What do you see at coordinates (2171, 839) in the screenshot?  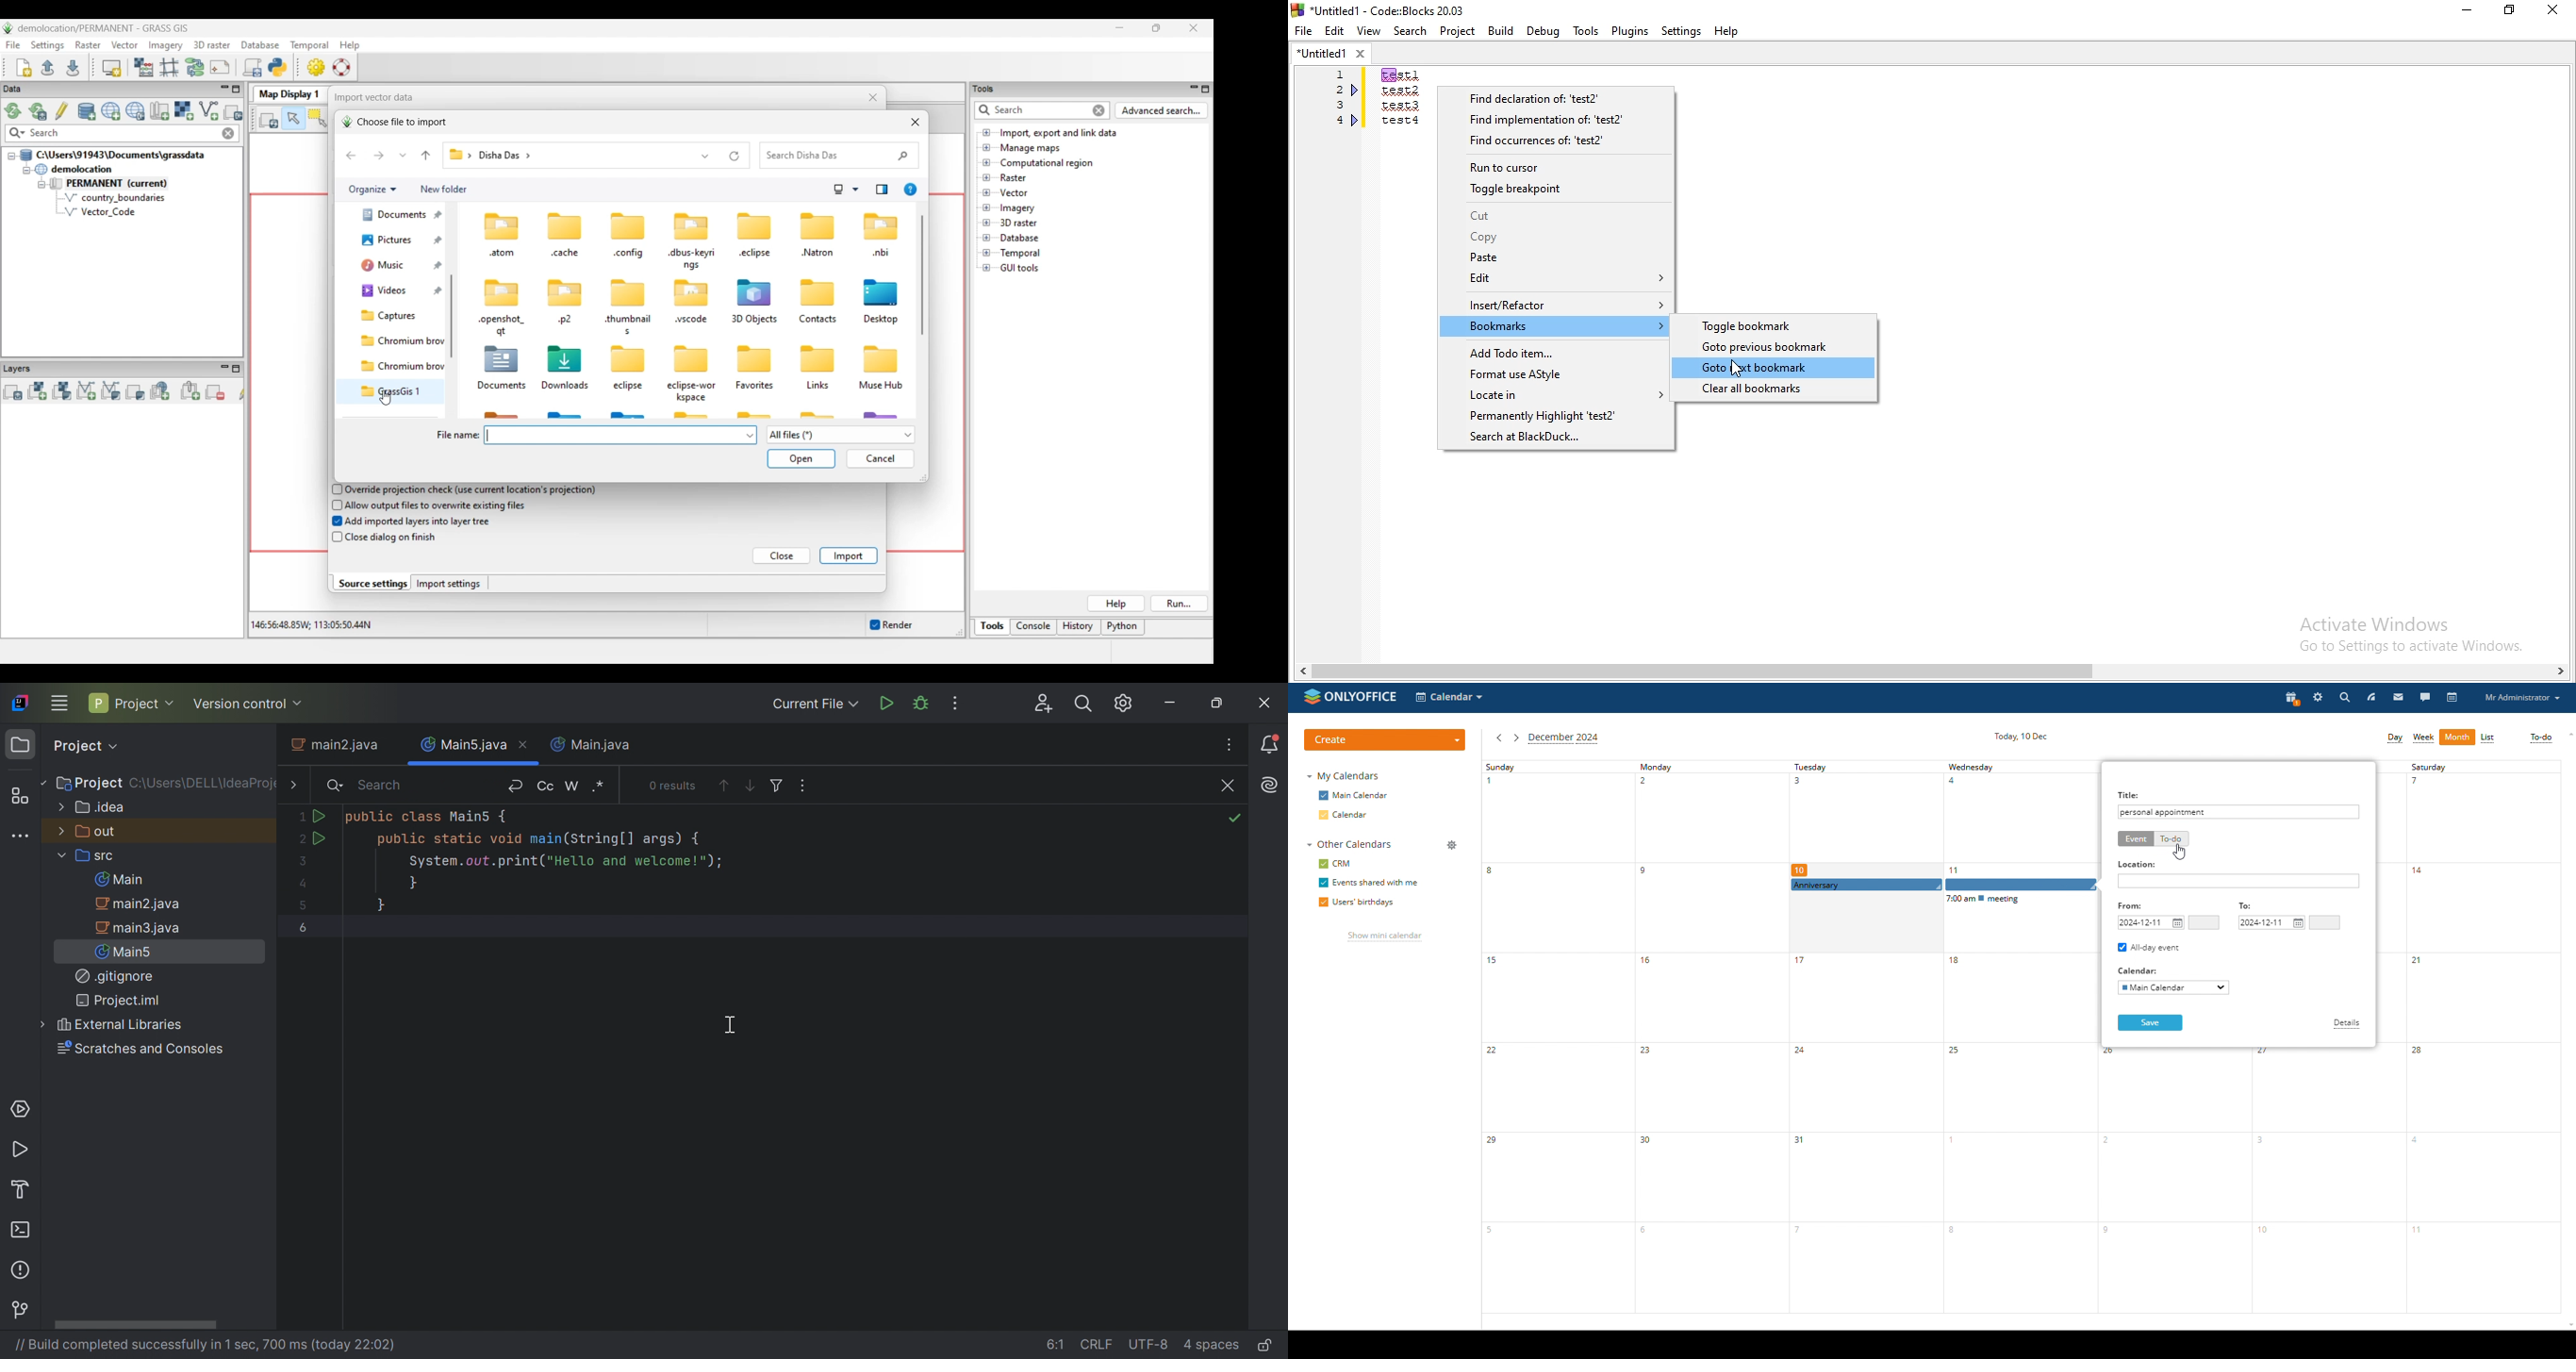 I see `to-do` at bounding box center [2171, 839].